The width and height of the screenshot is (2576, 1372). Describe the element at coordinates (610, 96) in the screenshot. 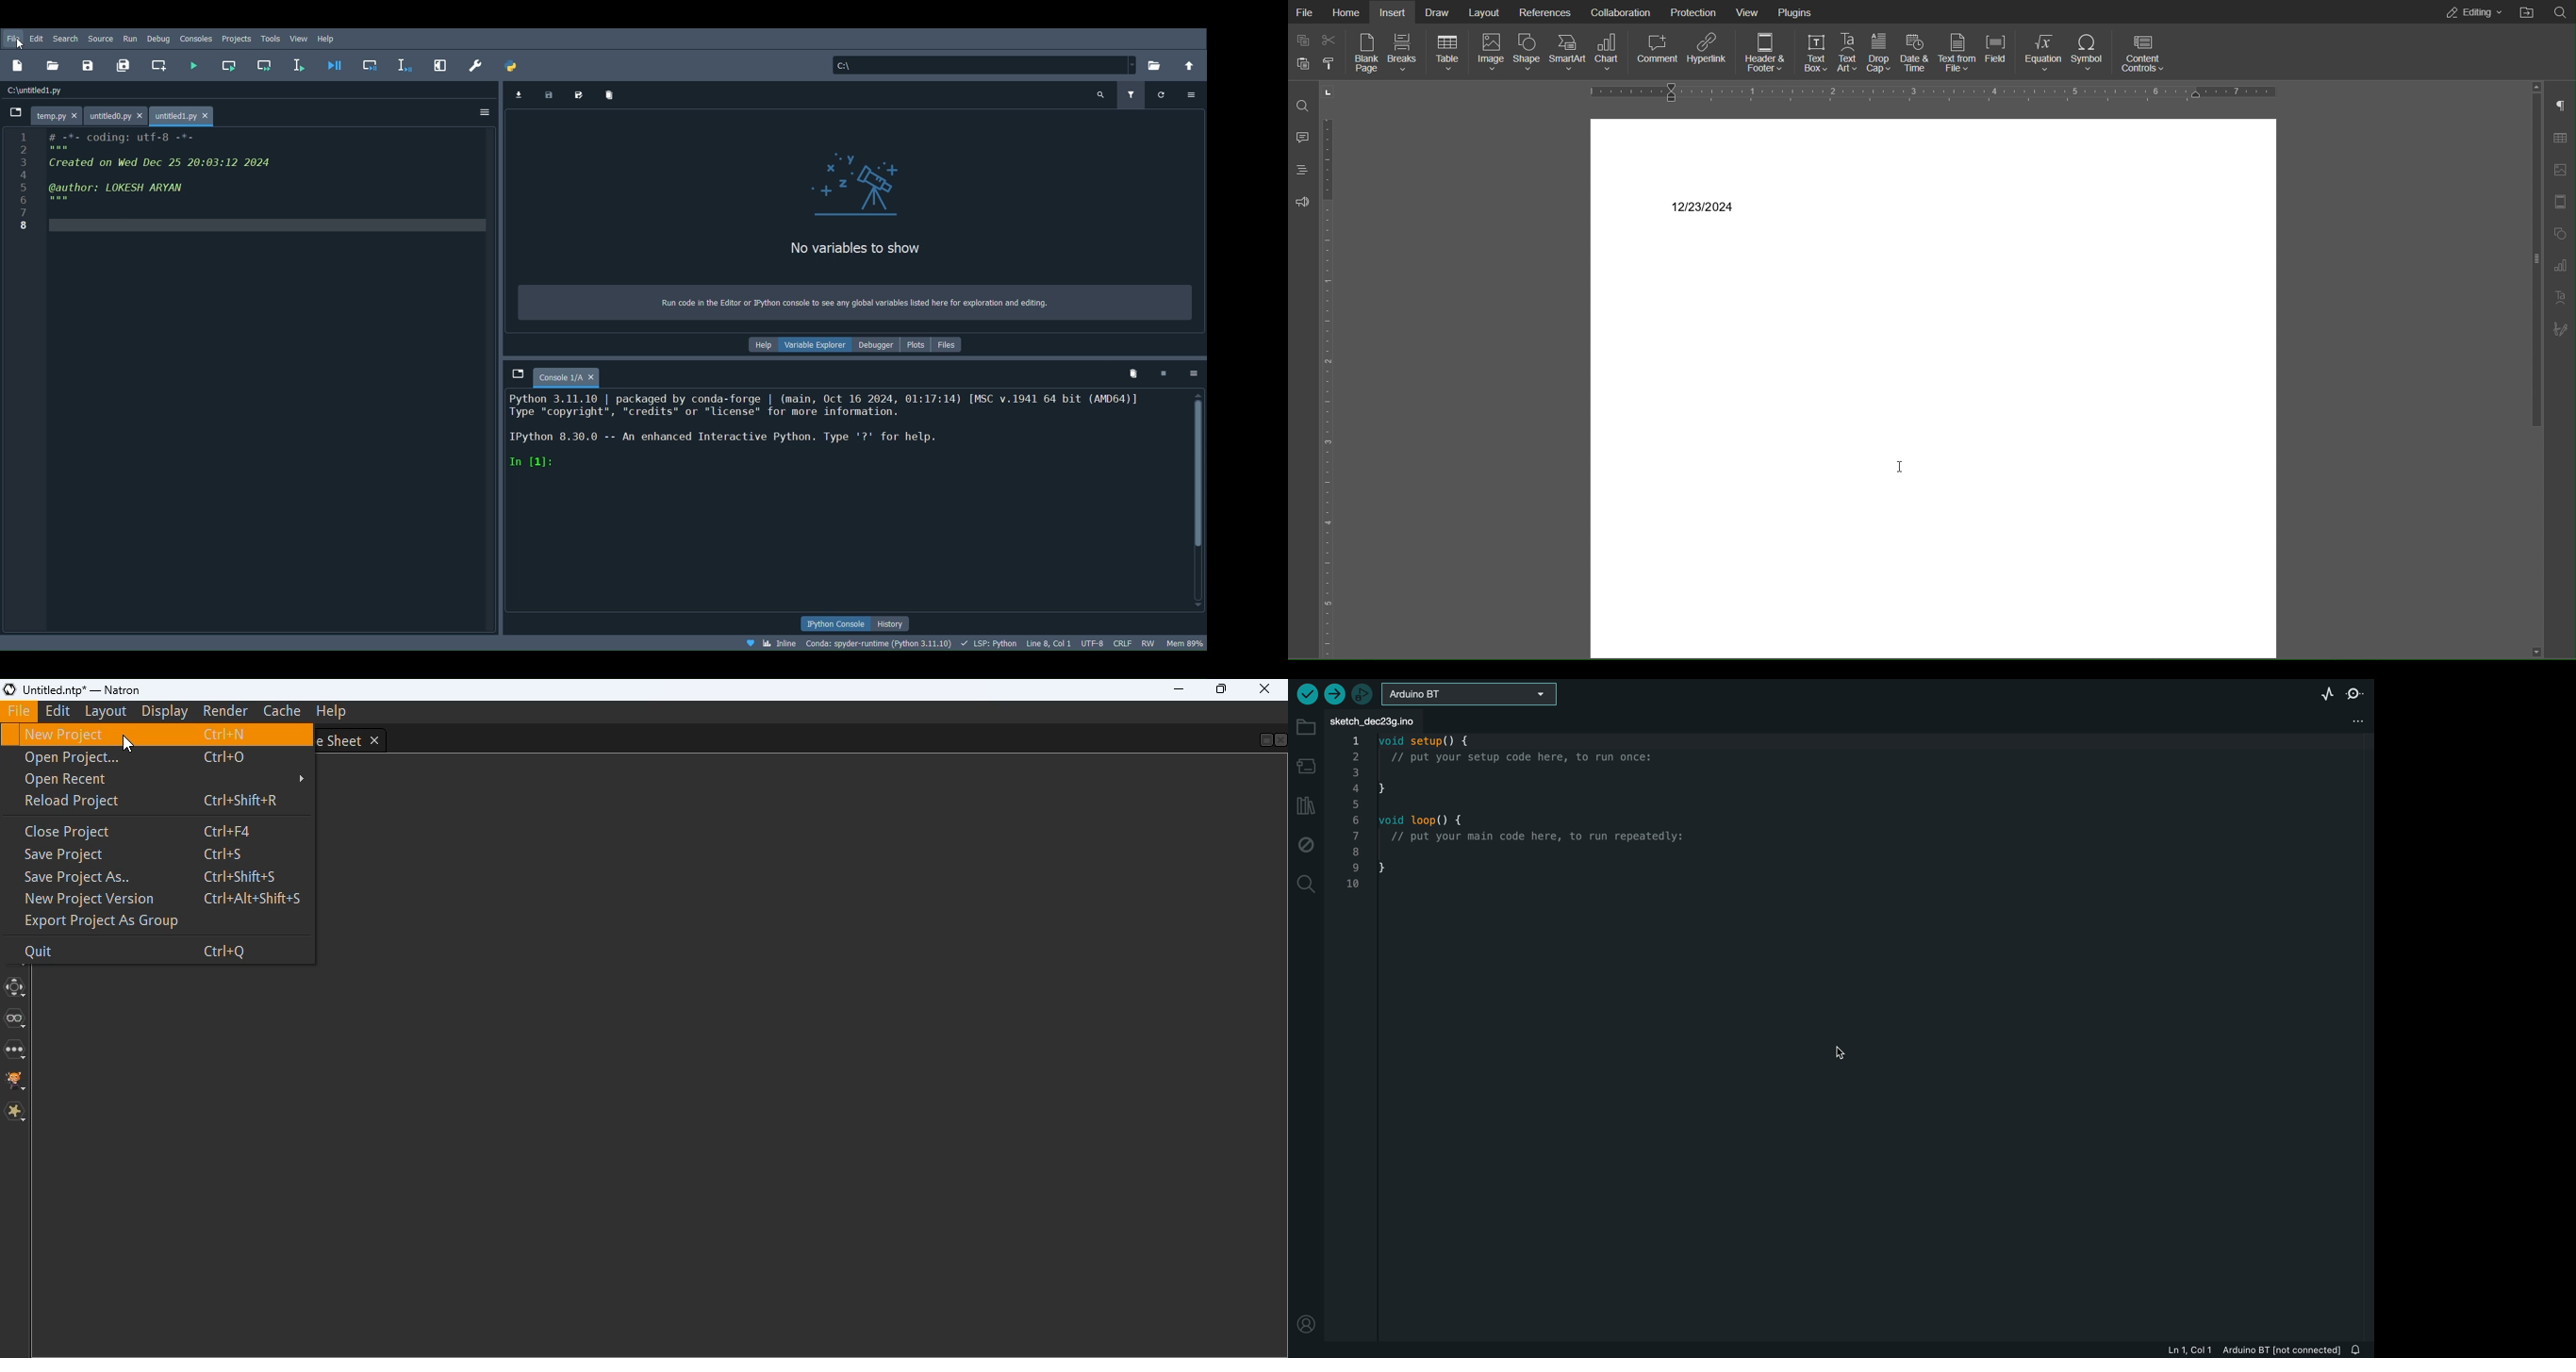

I see `Remove all variables` at that location.